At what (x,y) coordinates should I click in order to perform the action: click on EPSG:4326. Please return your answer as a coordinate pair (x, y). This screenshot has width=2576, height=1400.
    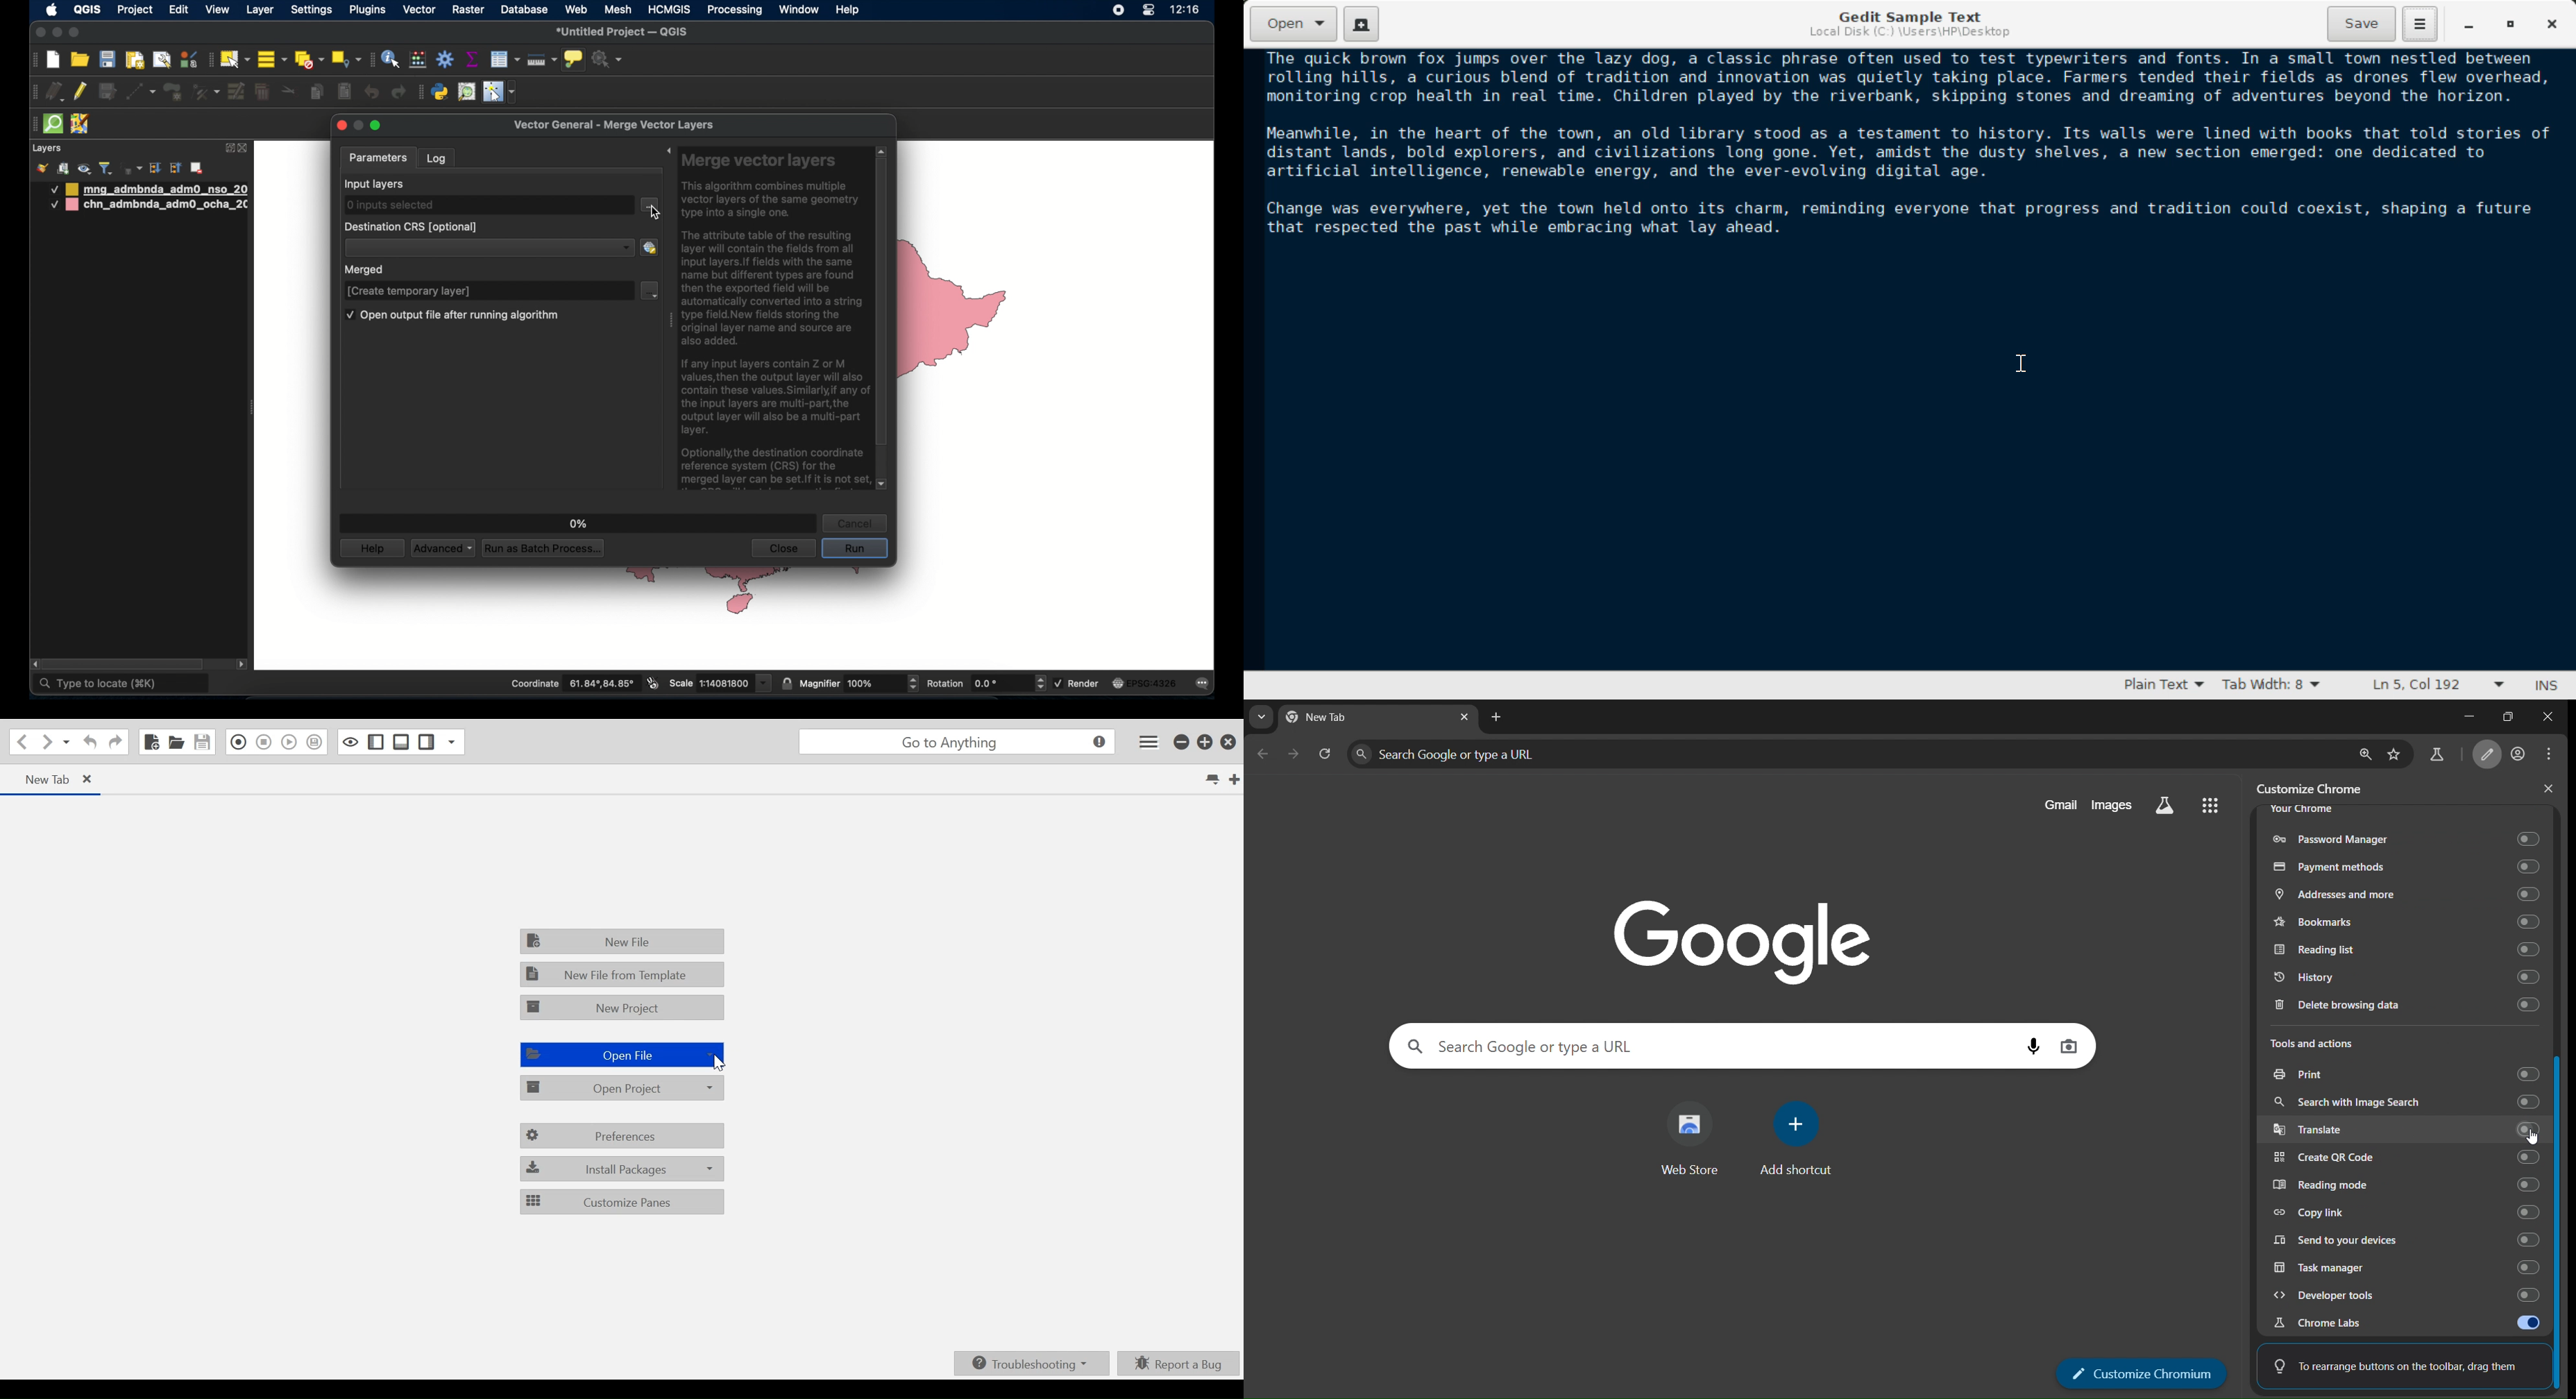
    Looking at the image, I should click on (1144, 684).